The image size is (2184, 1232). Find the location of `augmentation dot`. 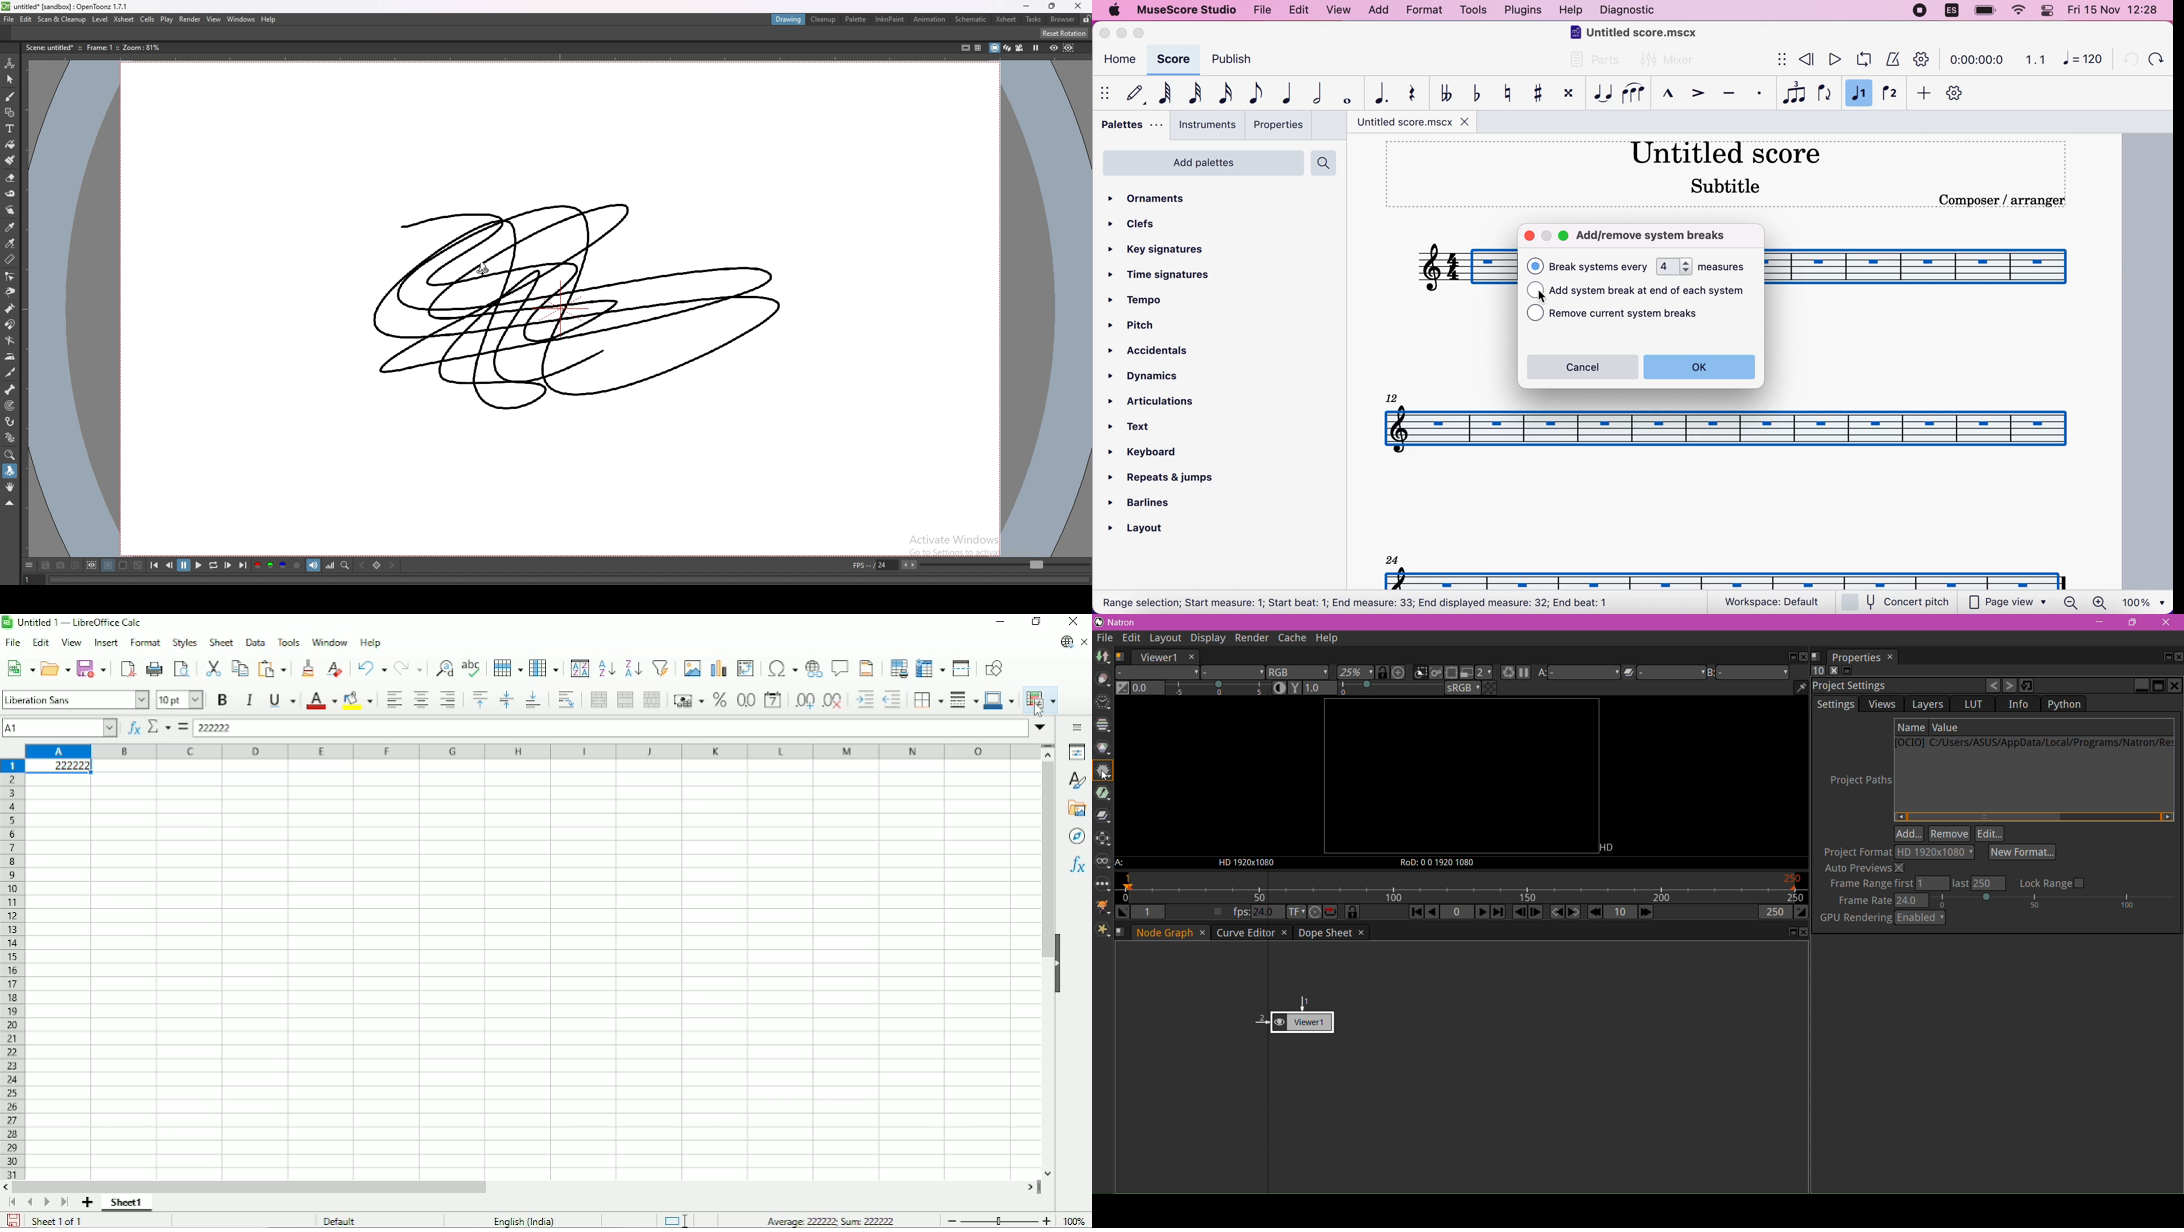

augmentation dot is located at coordinates (1377, 94).